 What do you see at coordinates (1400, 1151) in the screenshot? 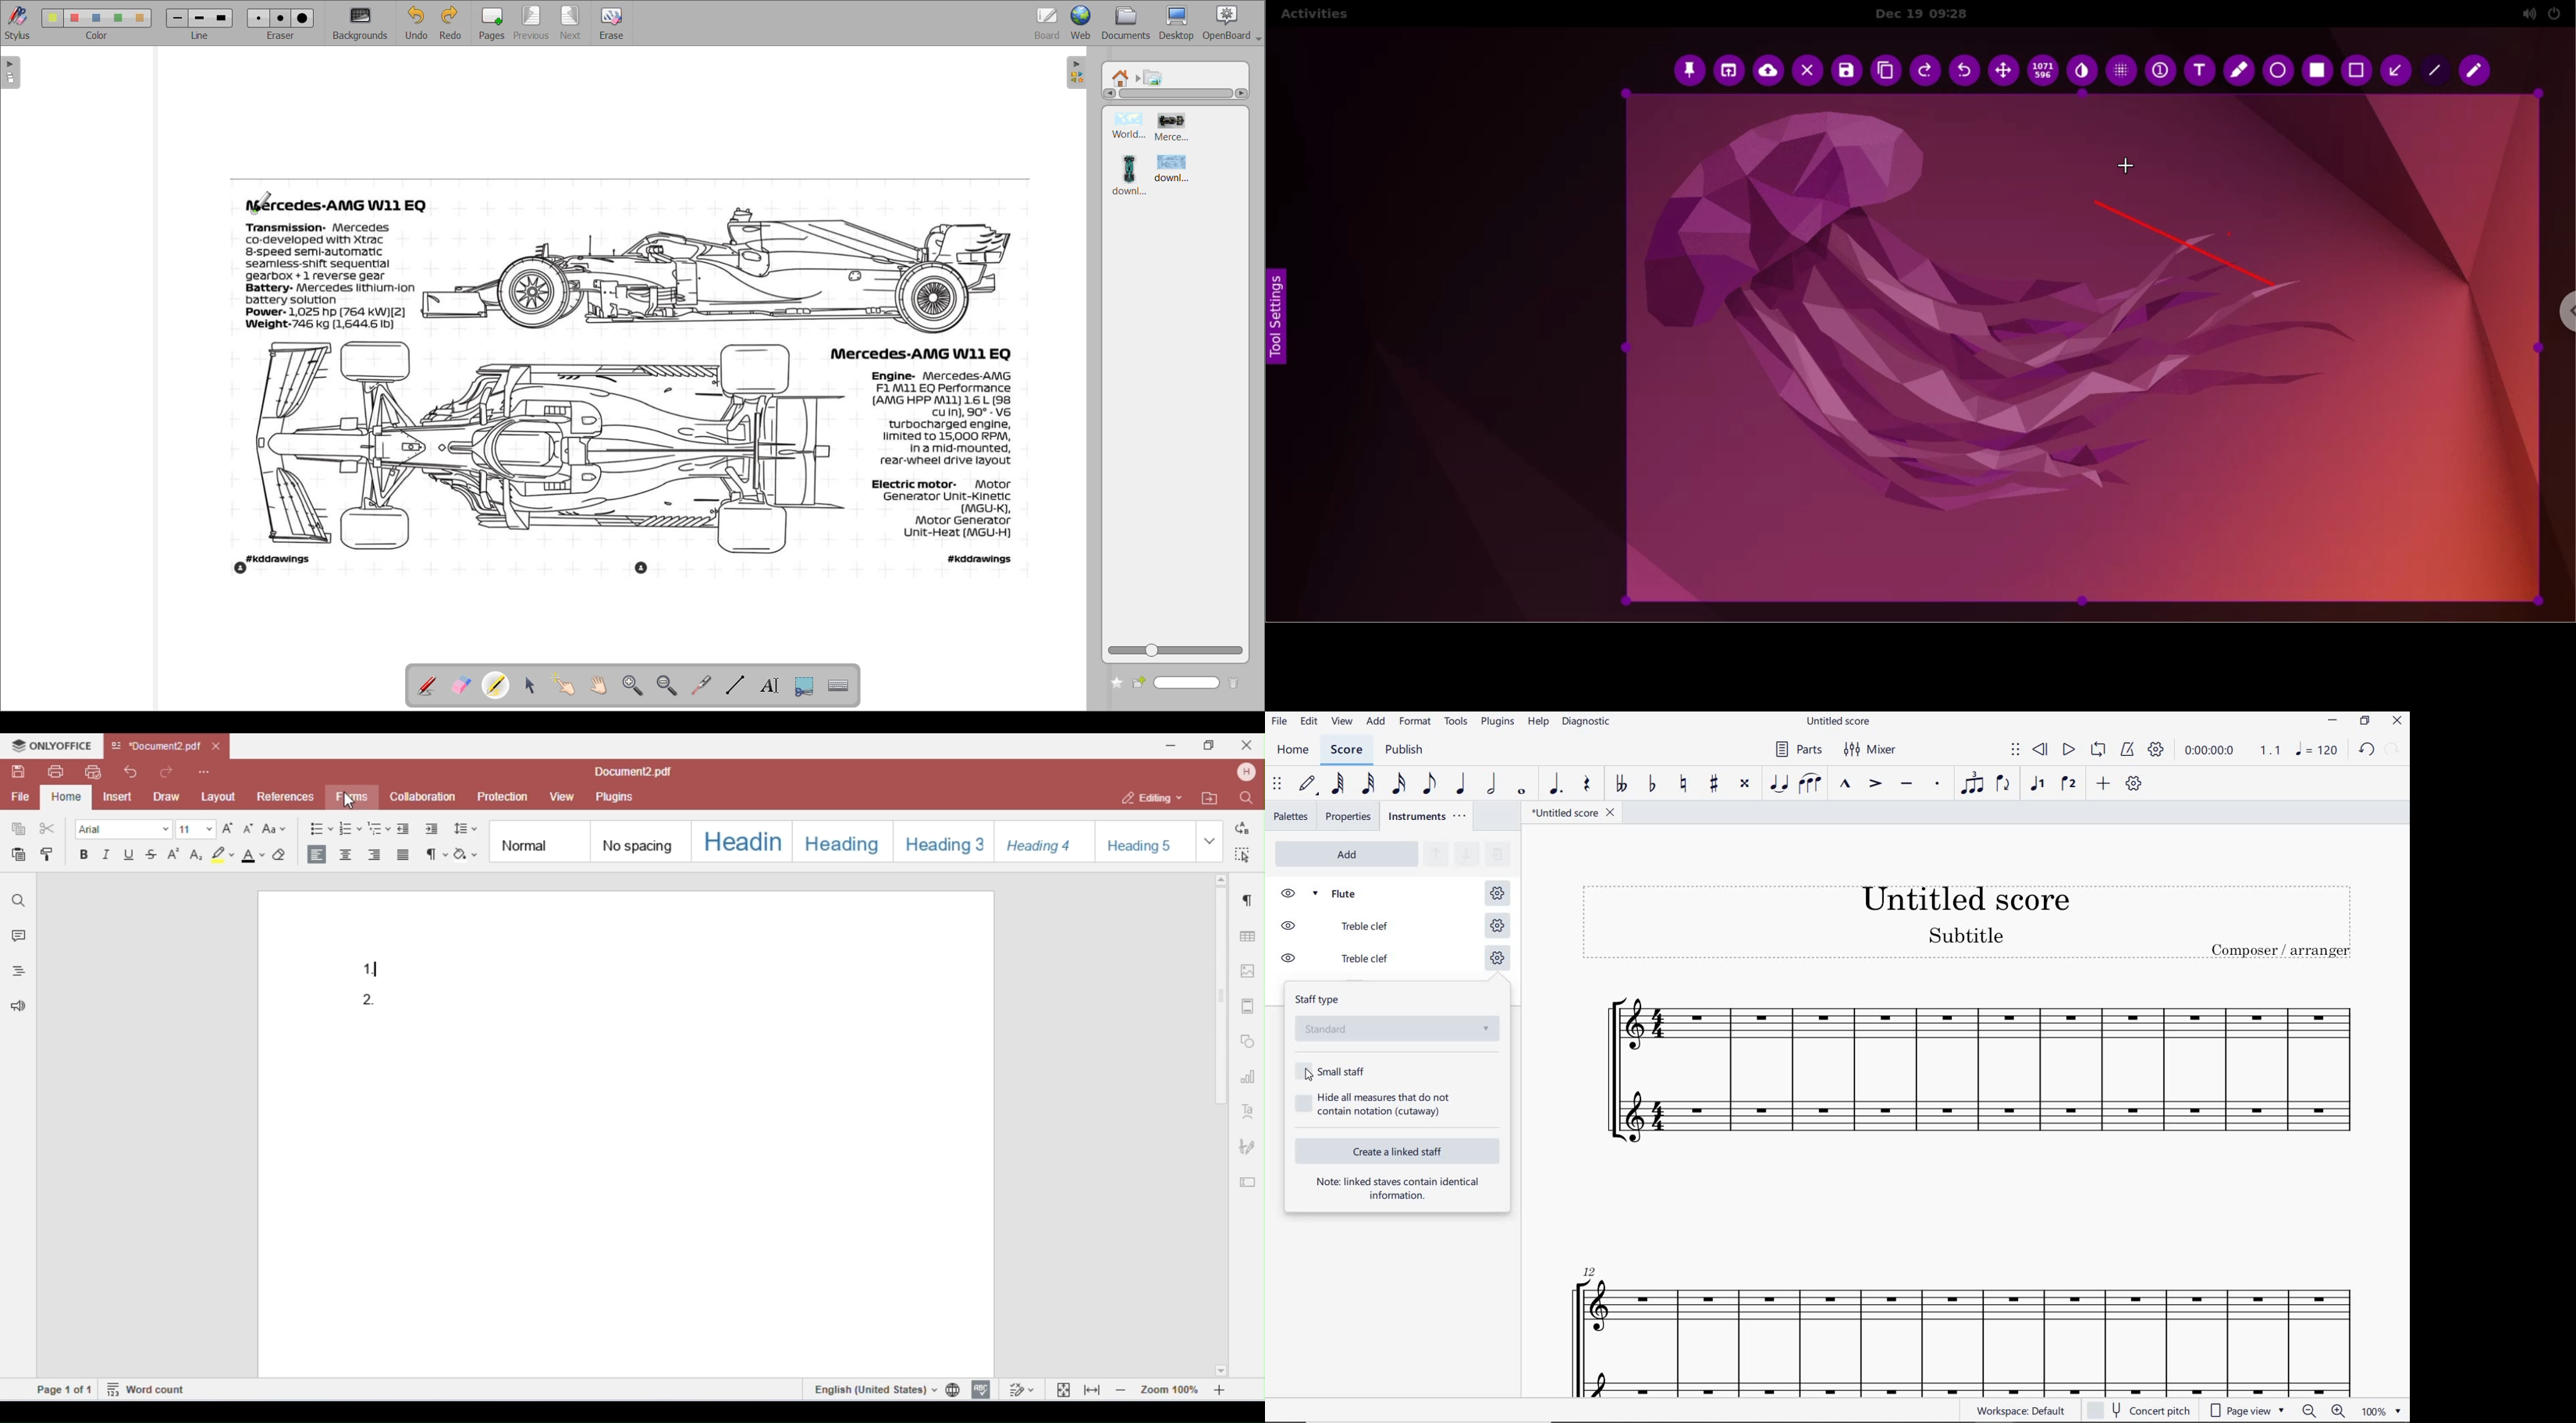
I see `CREATE A LINKED STAFF` at bounding box center [1400, 1151].